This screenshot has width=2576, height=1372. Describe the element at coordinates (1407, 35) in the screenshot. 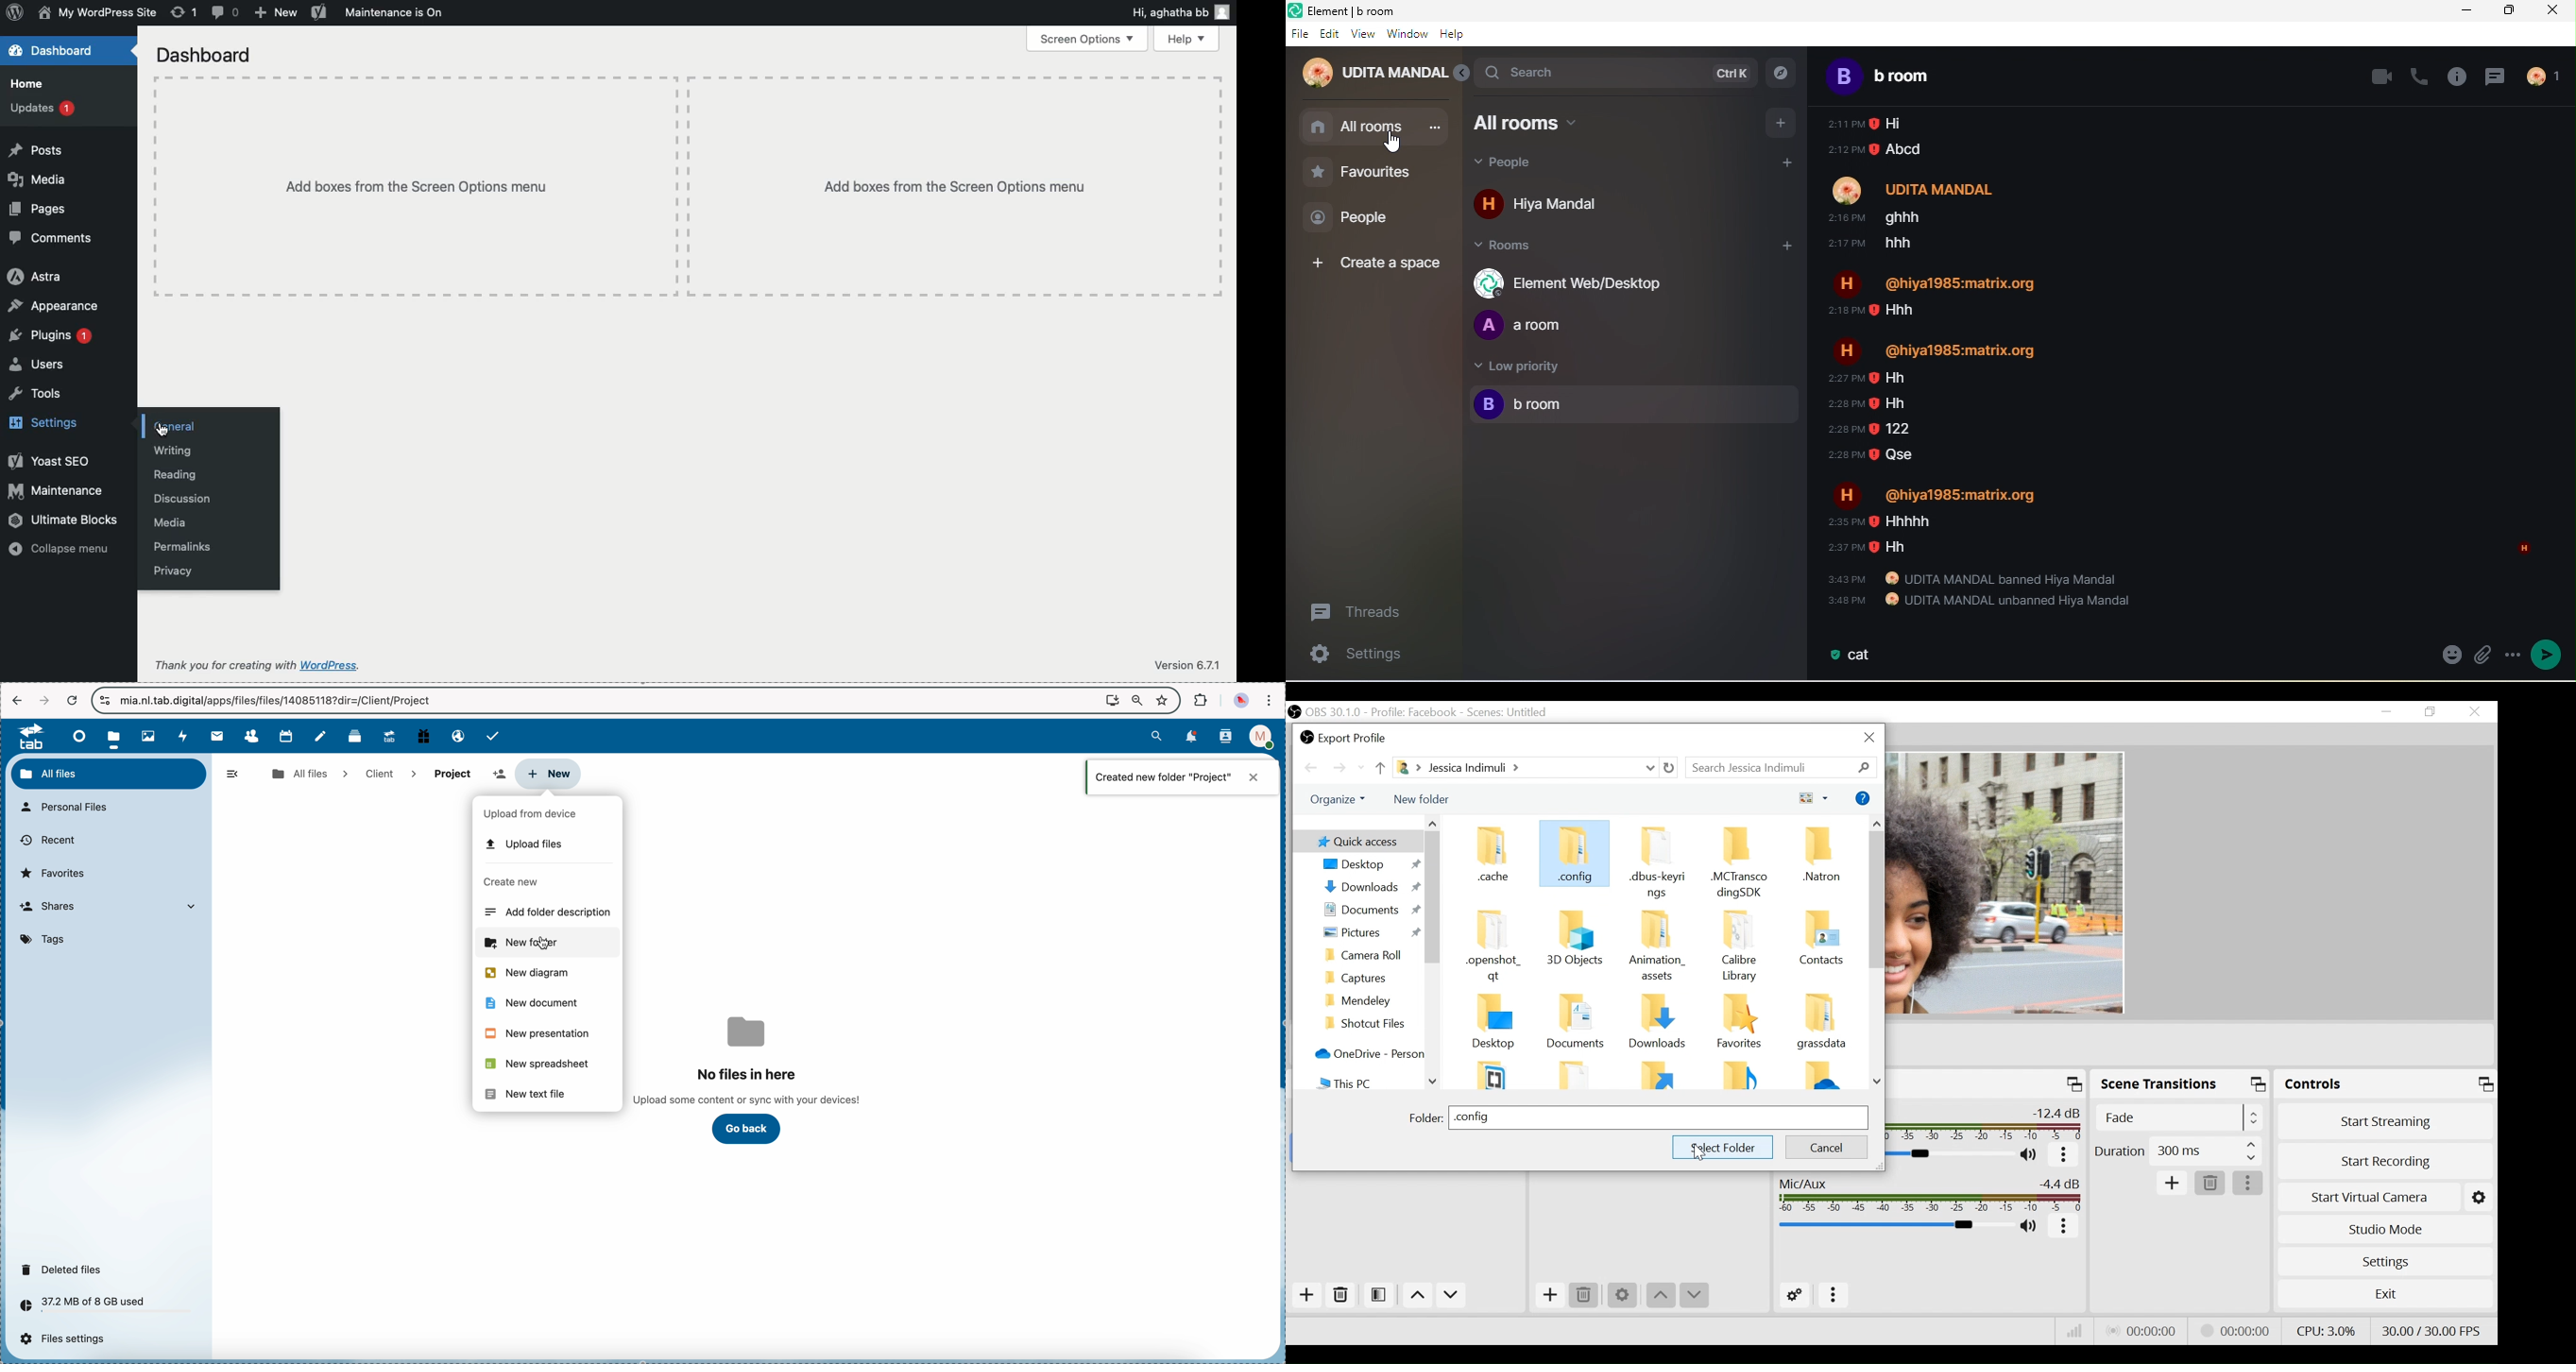

I see `window` at that location.